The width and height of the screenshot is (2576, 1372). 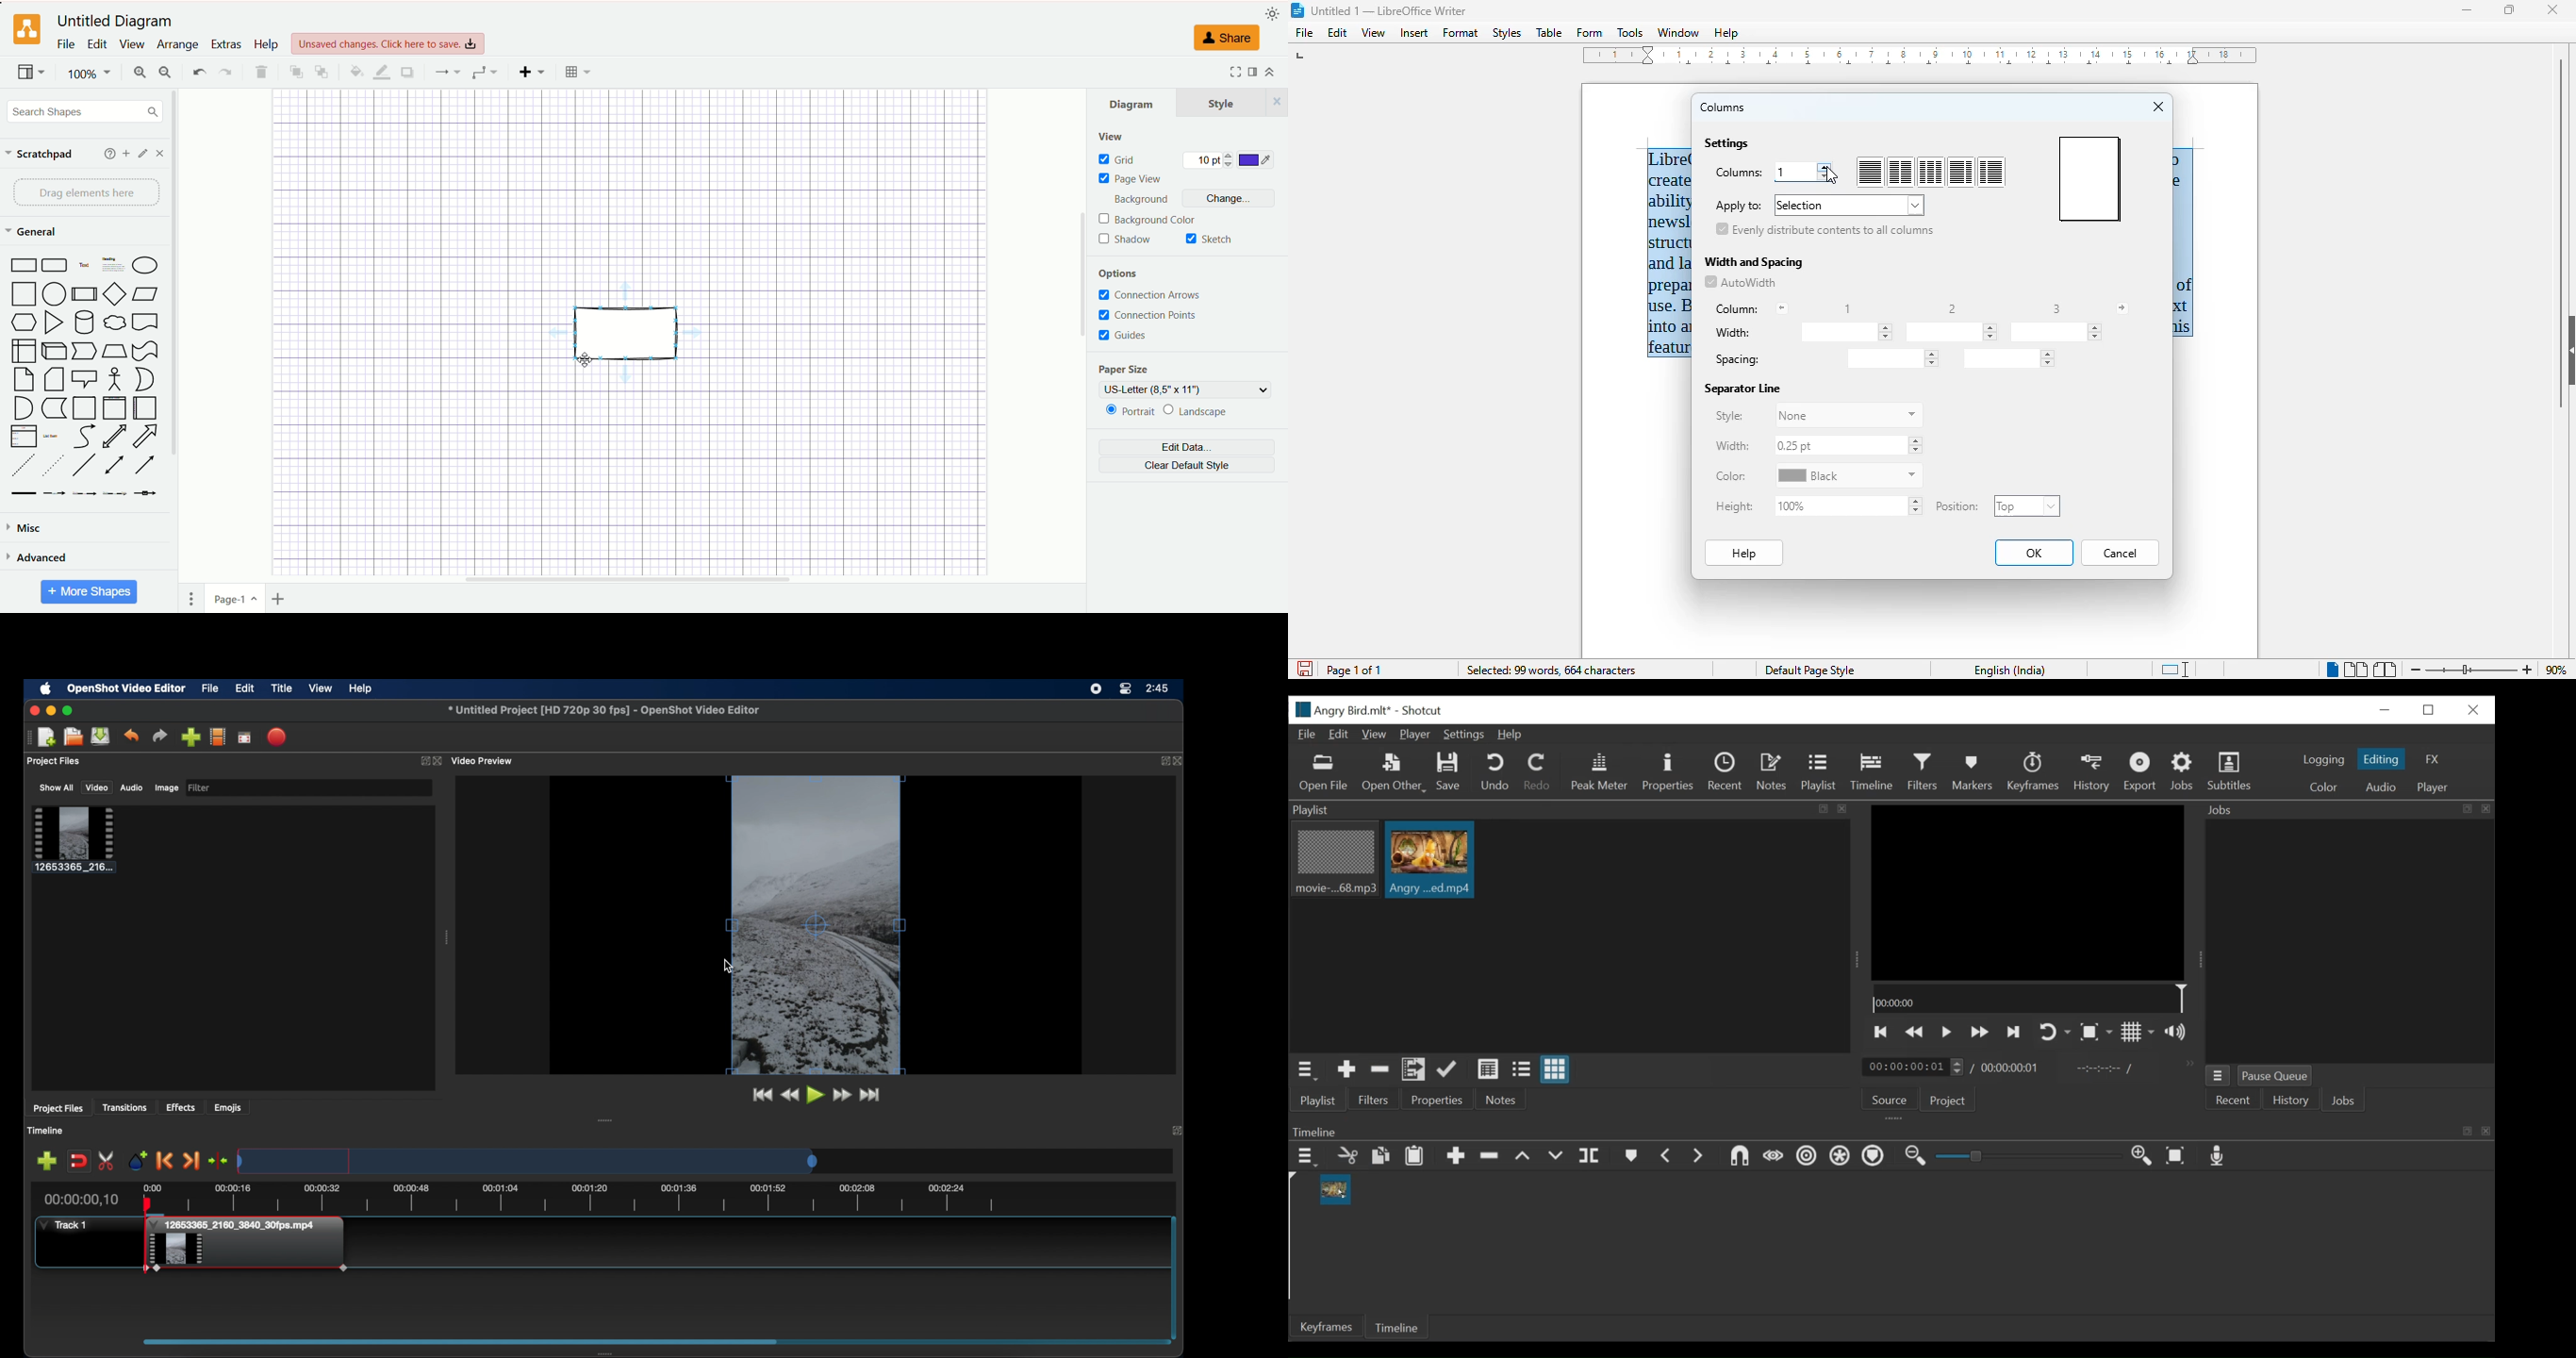 What do you see at coordinates (1847, 445) in the screenshot?
I see `0.25 pt` at bounding box center [1847, 445].